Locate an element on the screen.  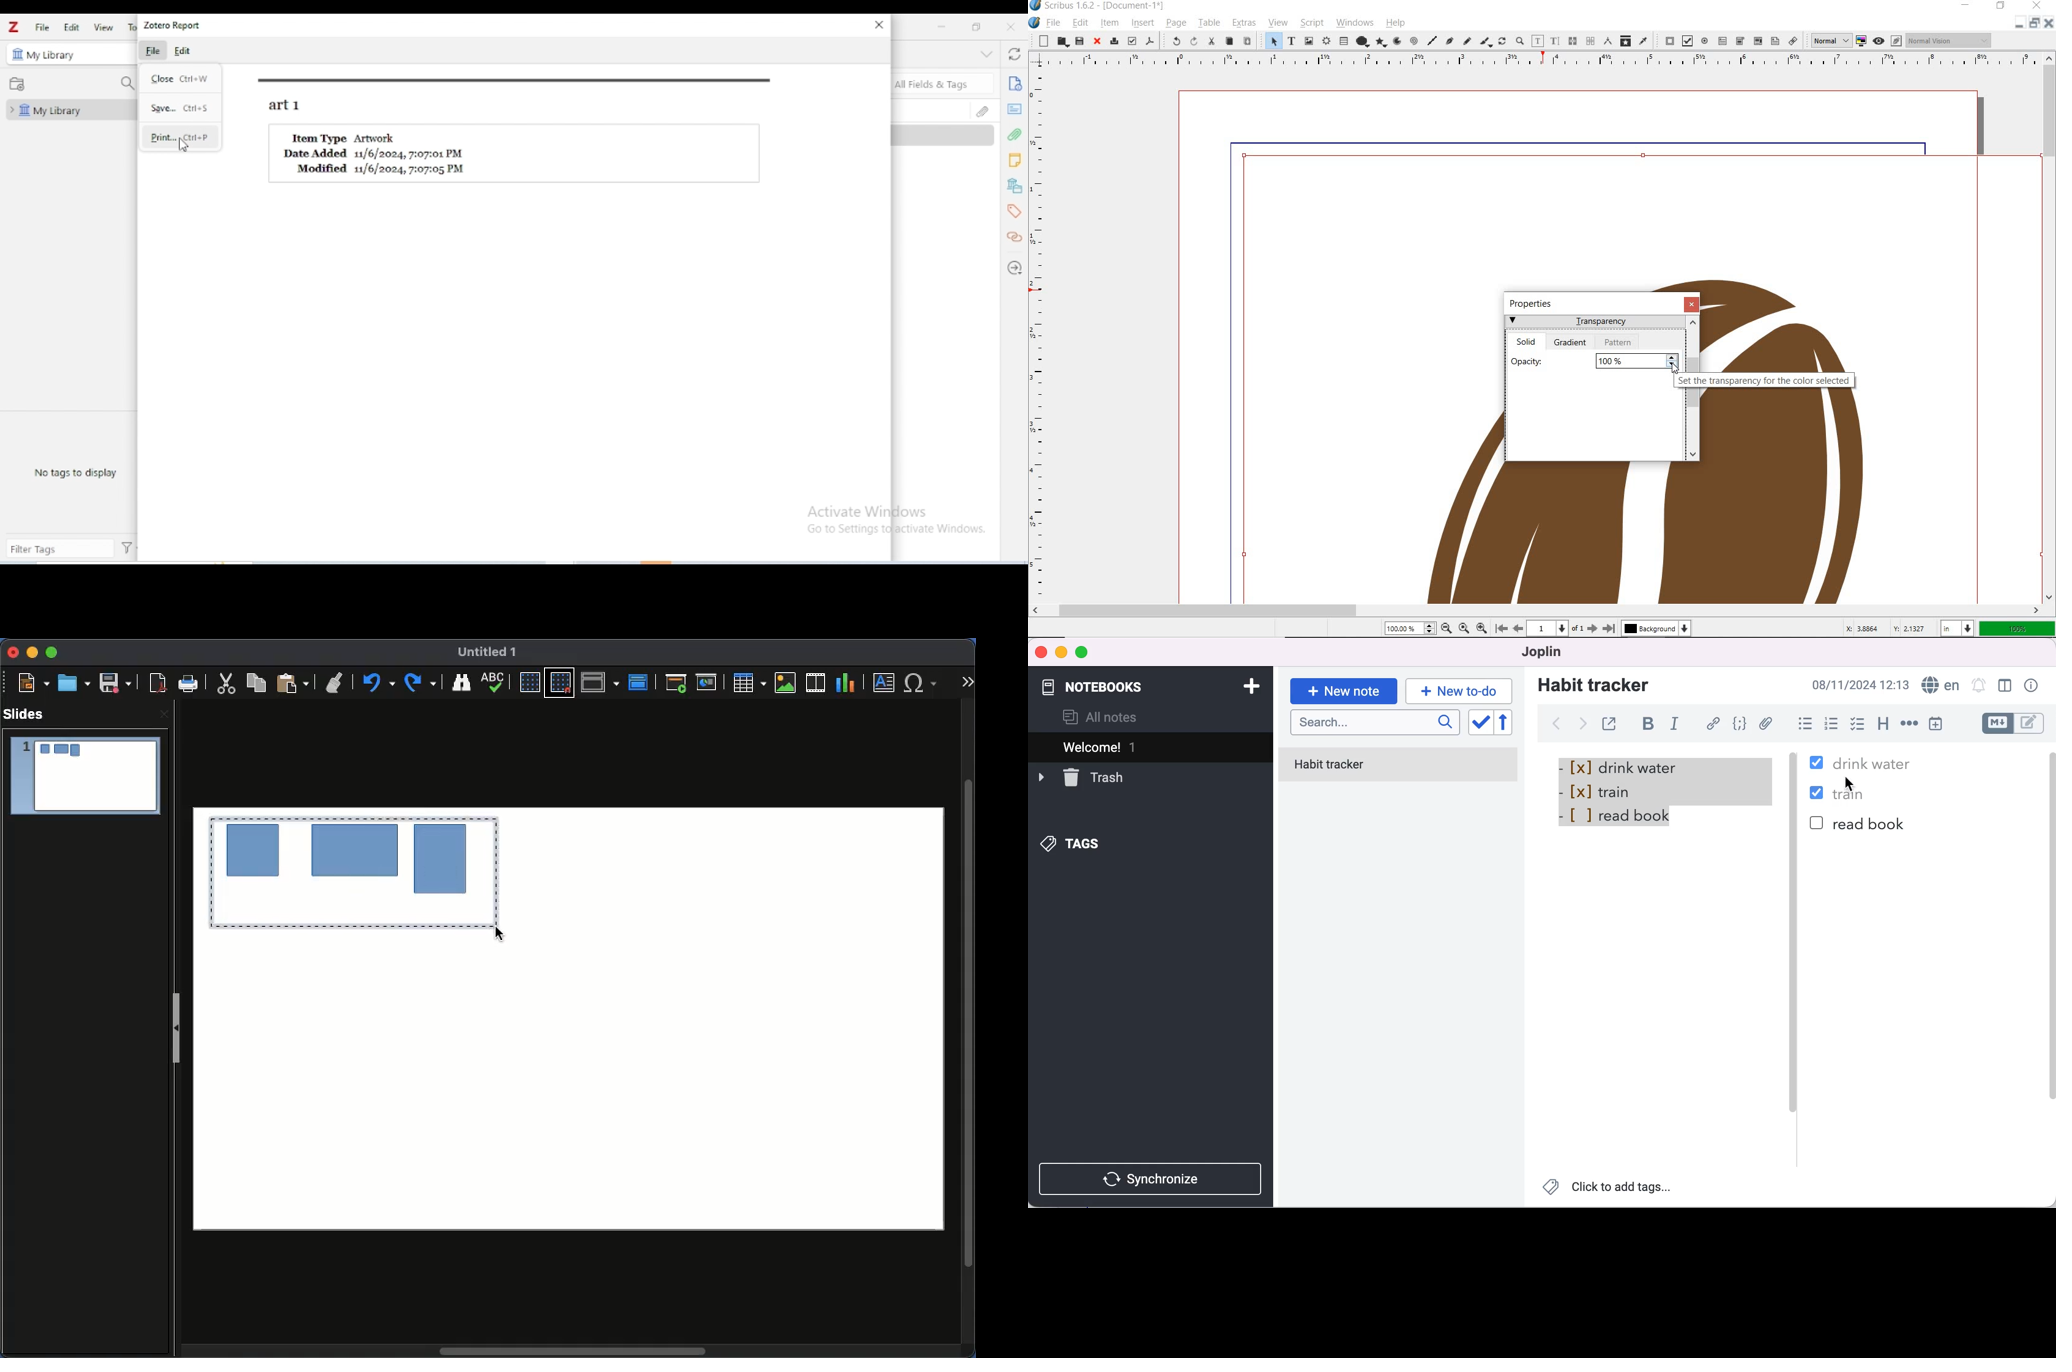
toggle sort order field is located at coordinates (1480, 723).